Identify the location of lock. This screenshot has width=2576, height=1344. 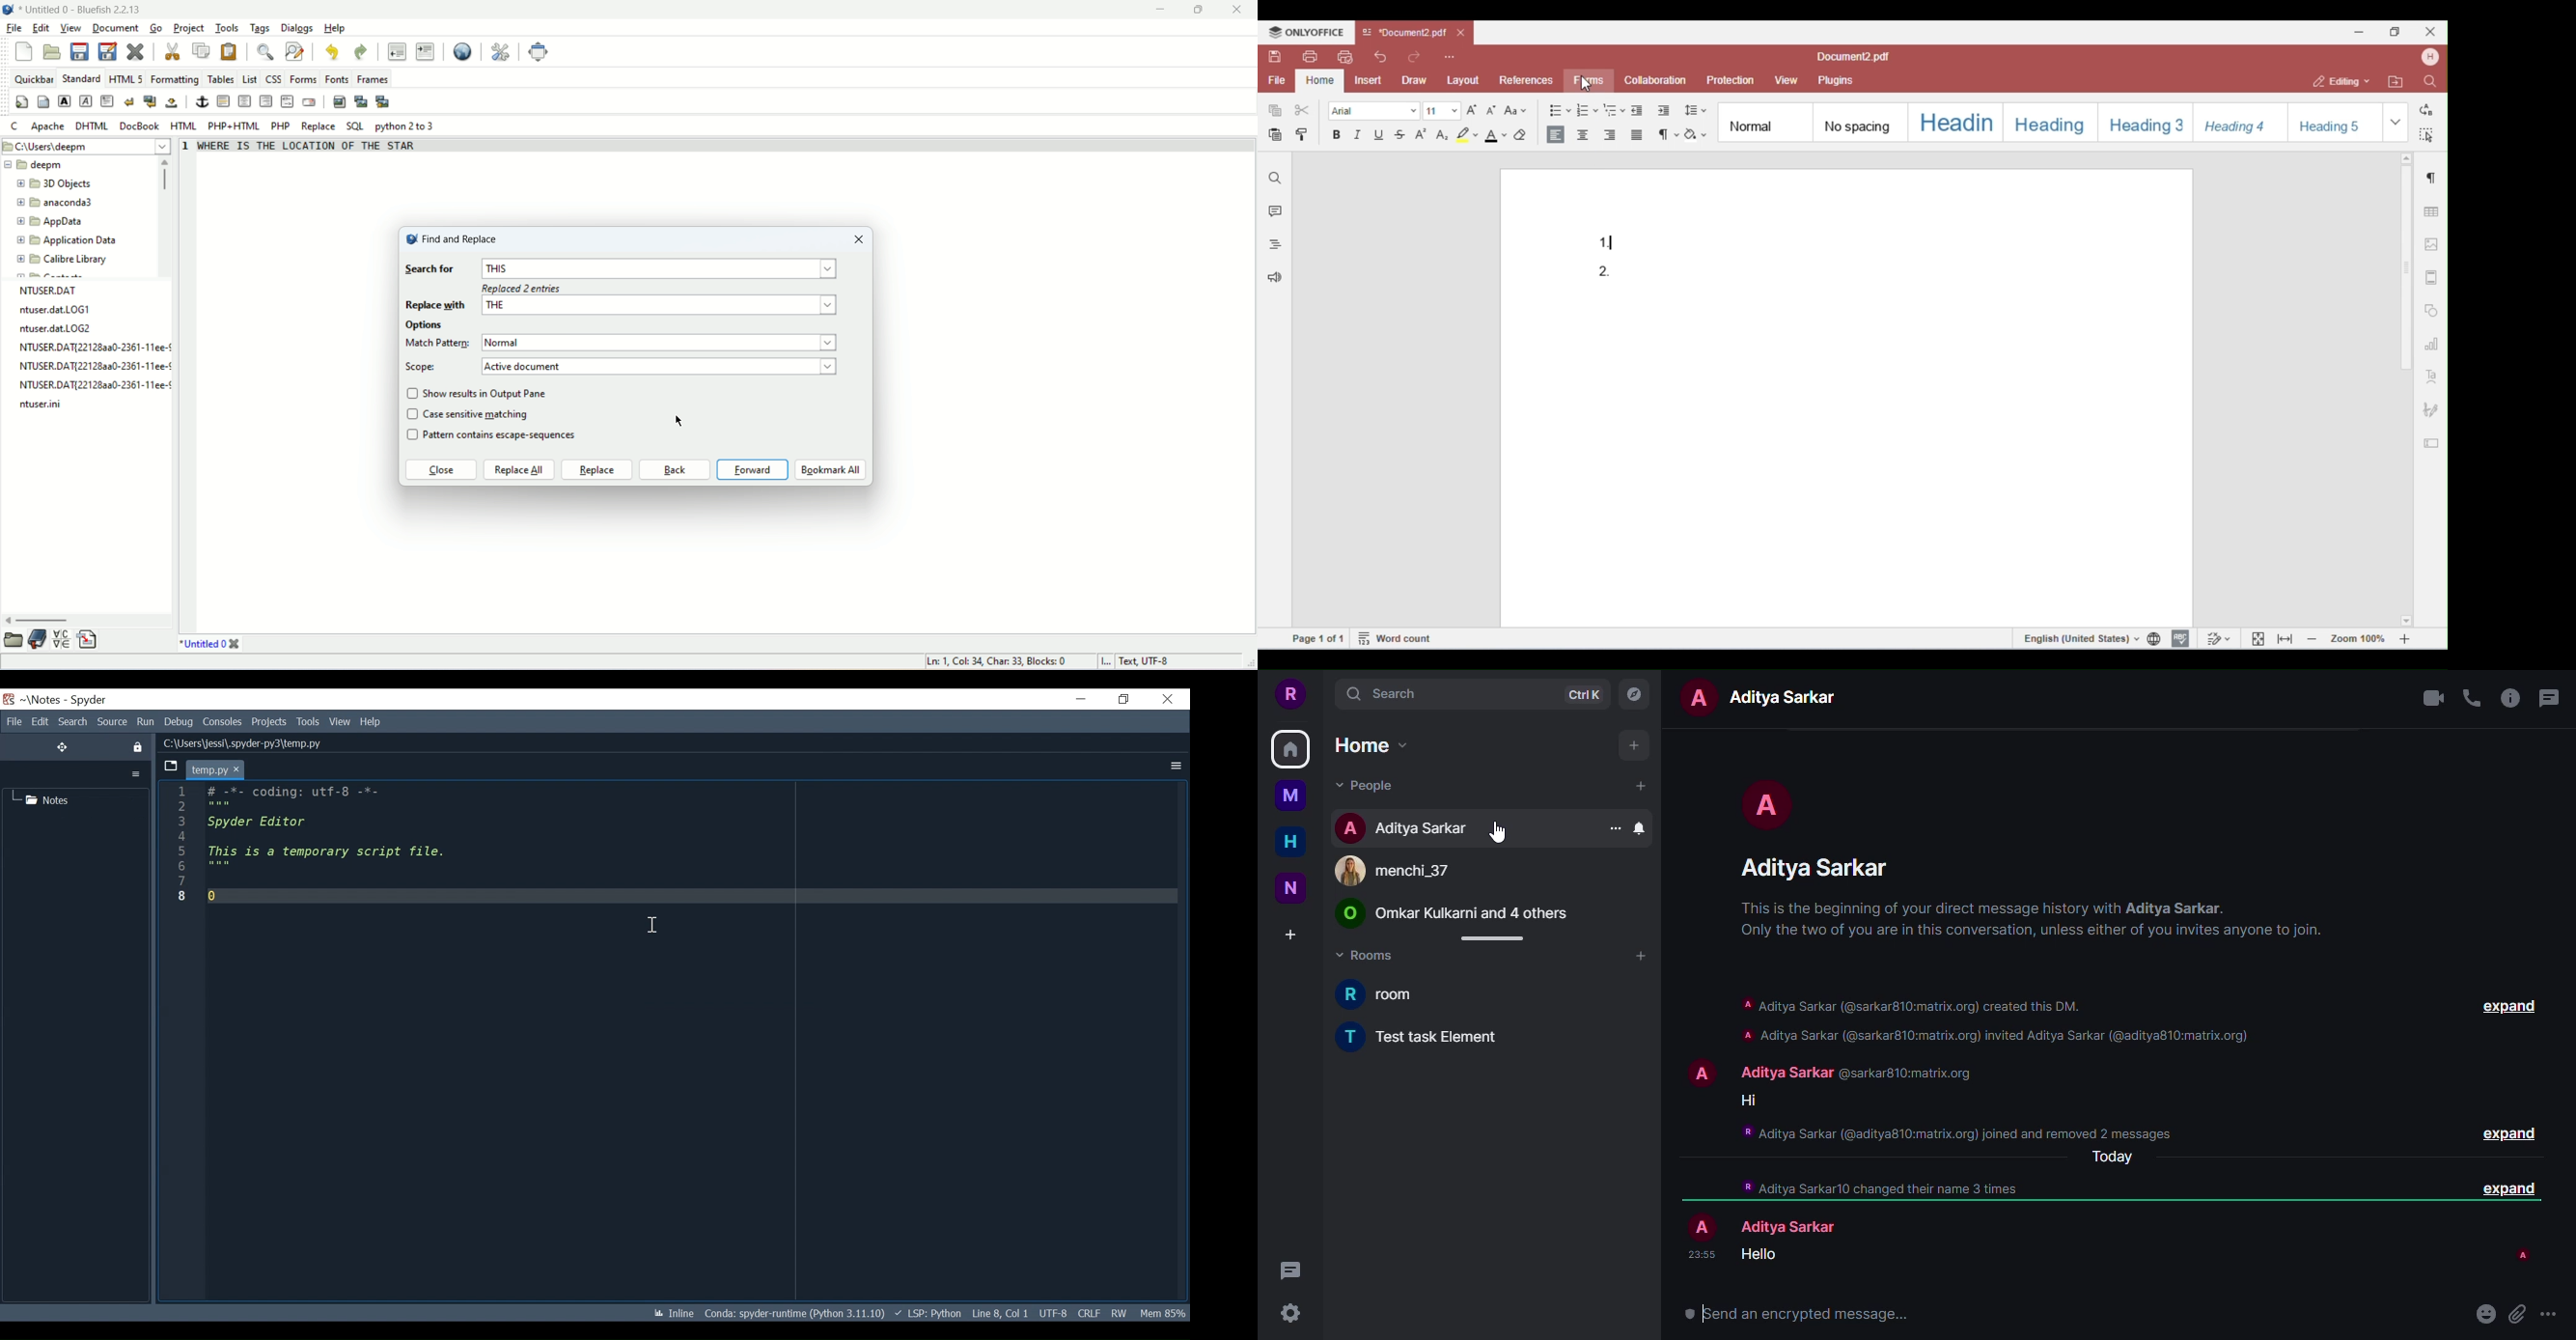
(139, 748).